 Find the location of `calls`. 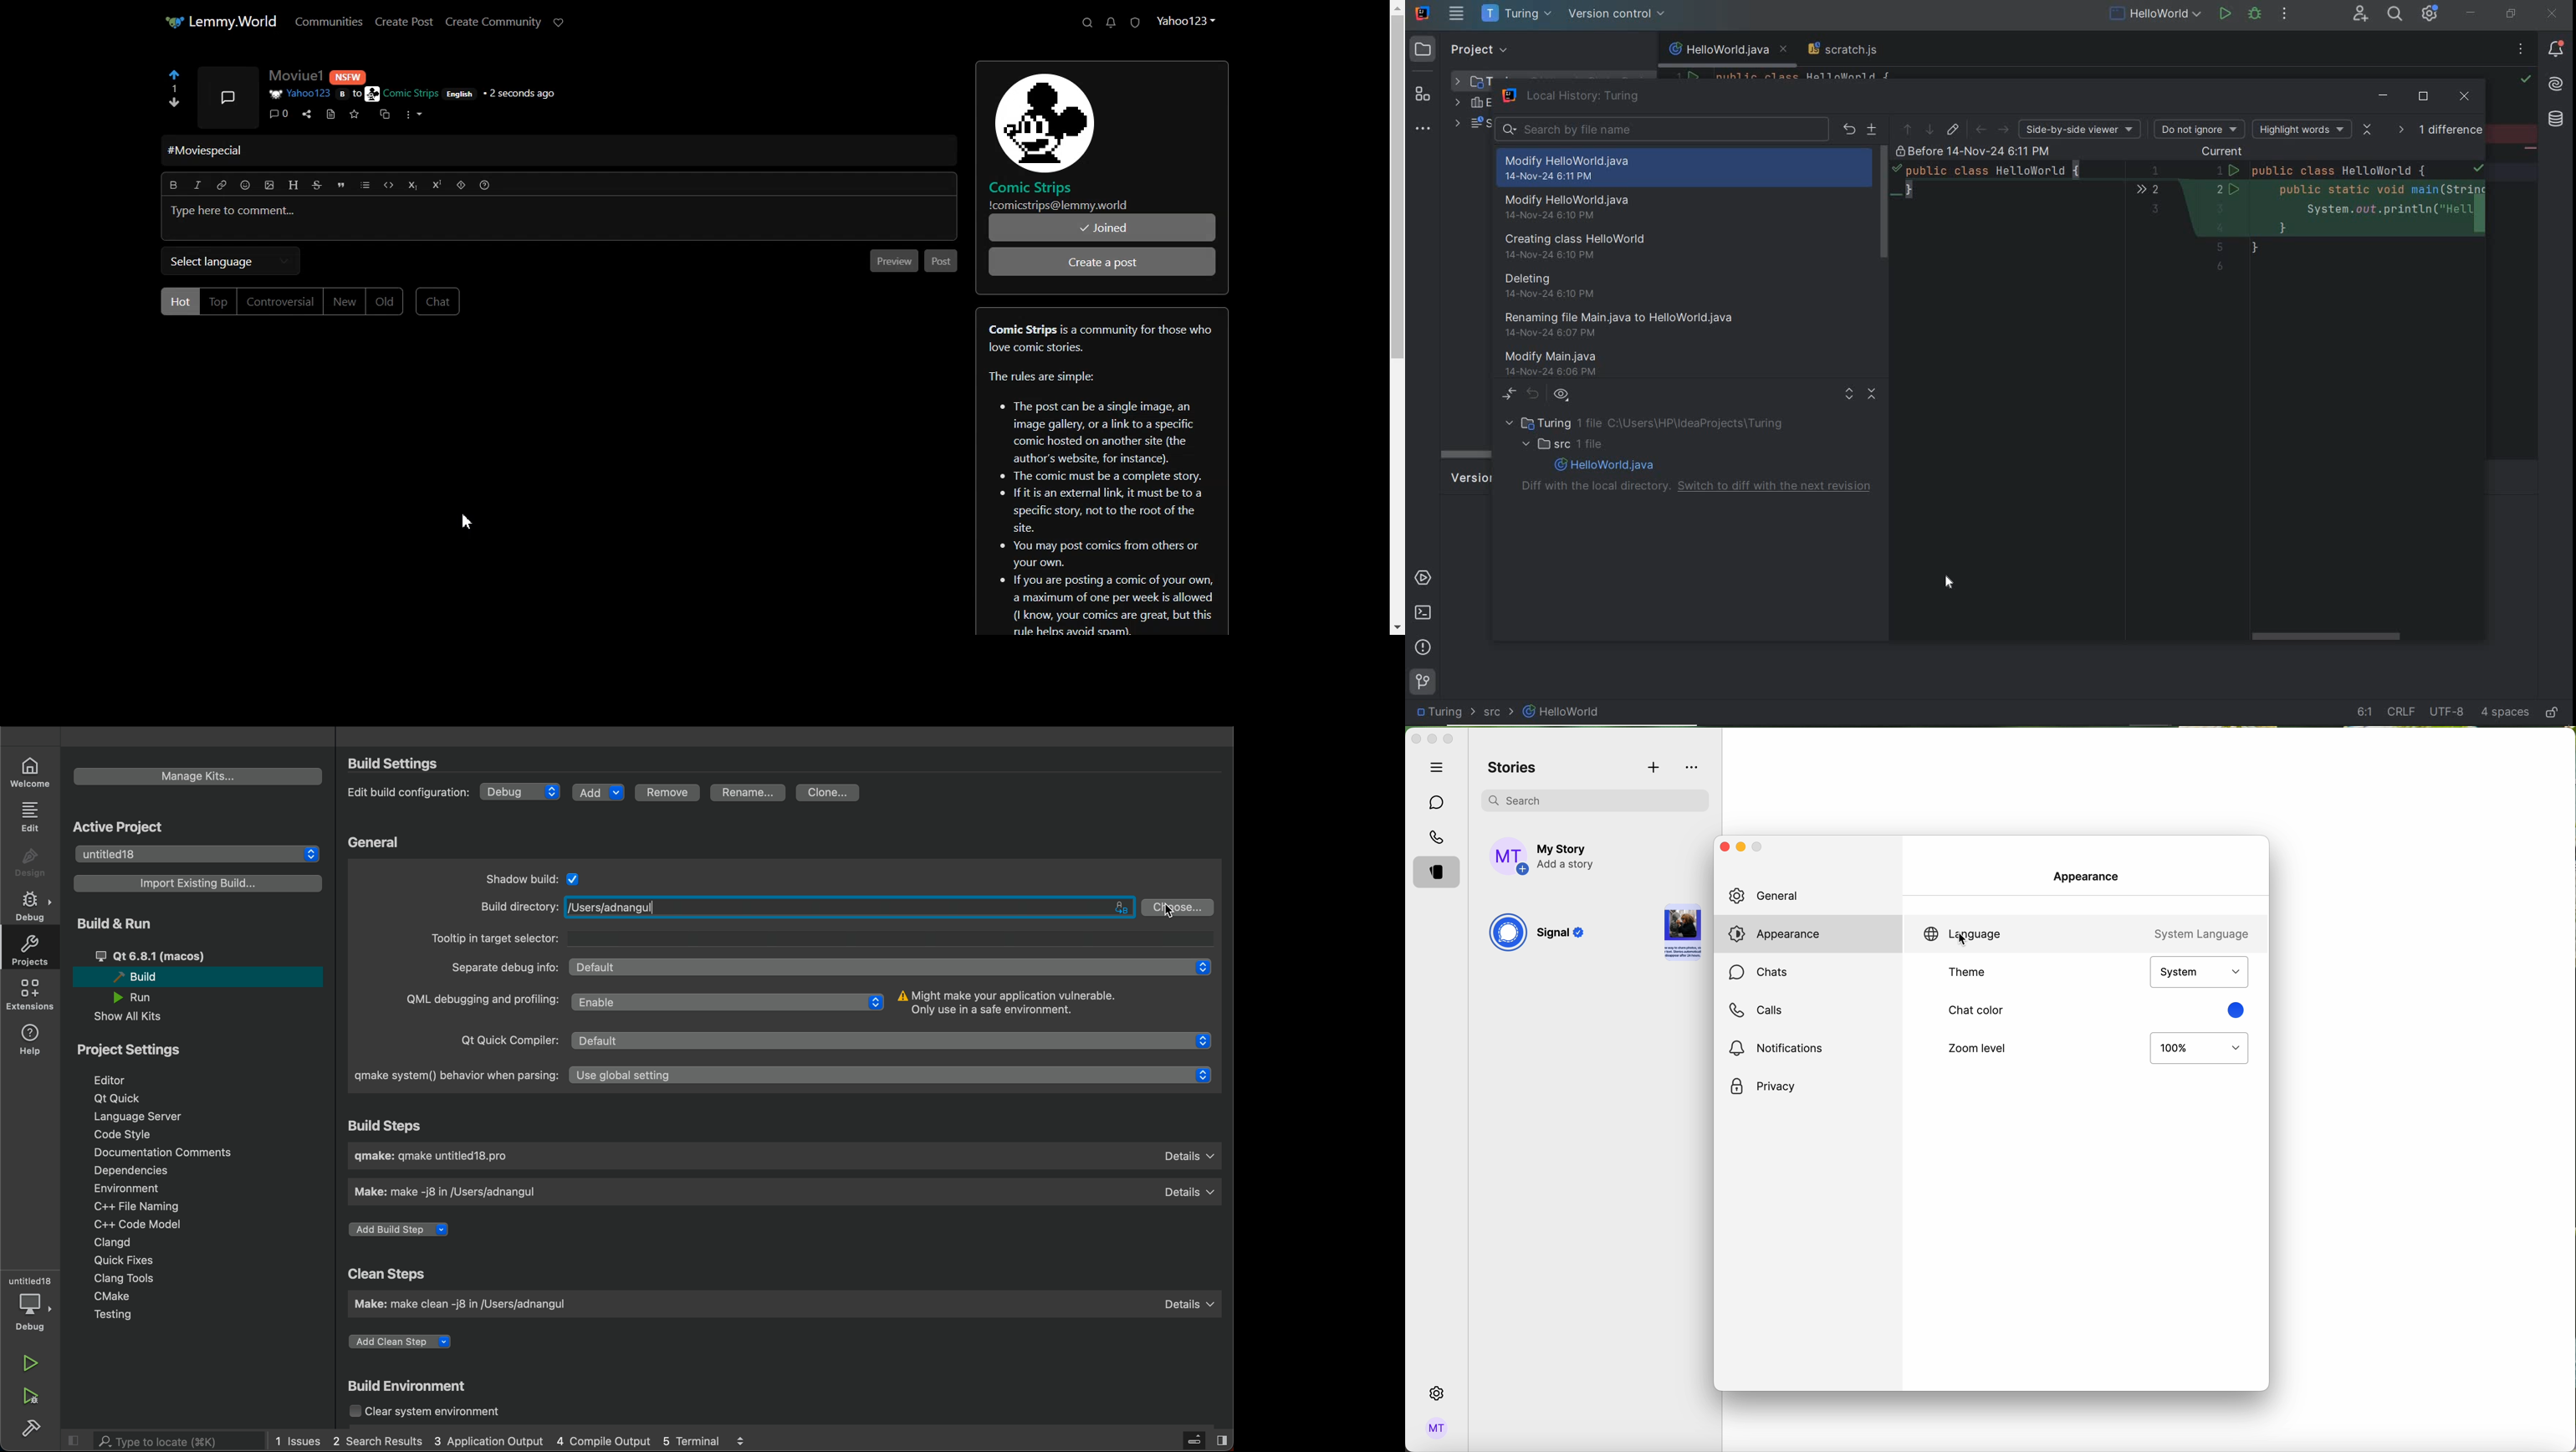

calls is located at coordinates (1755, 1010).